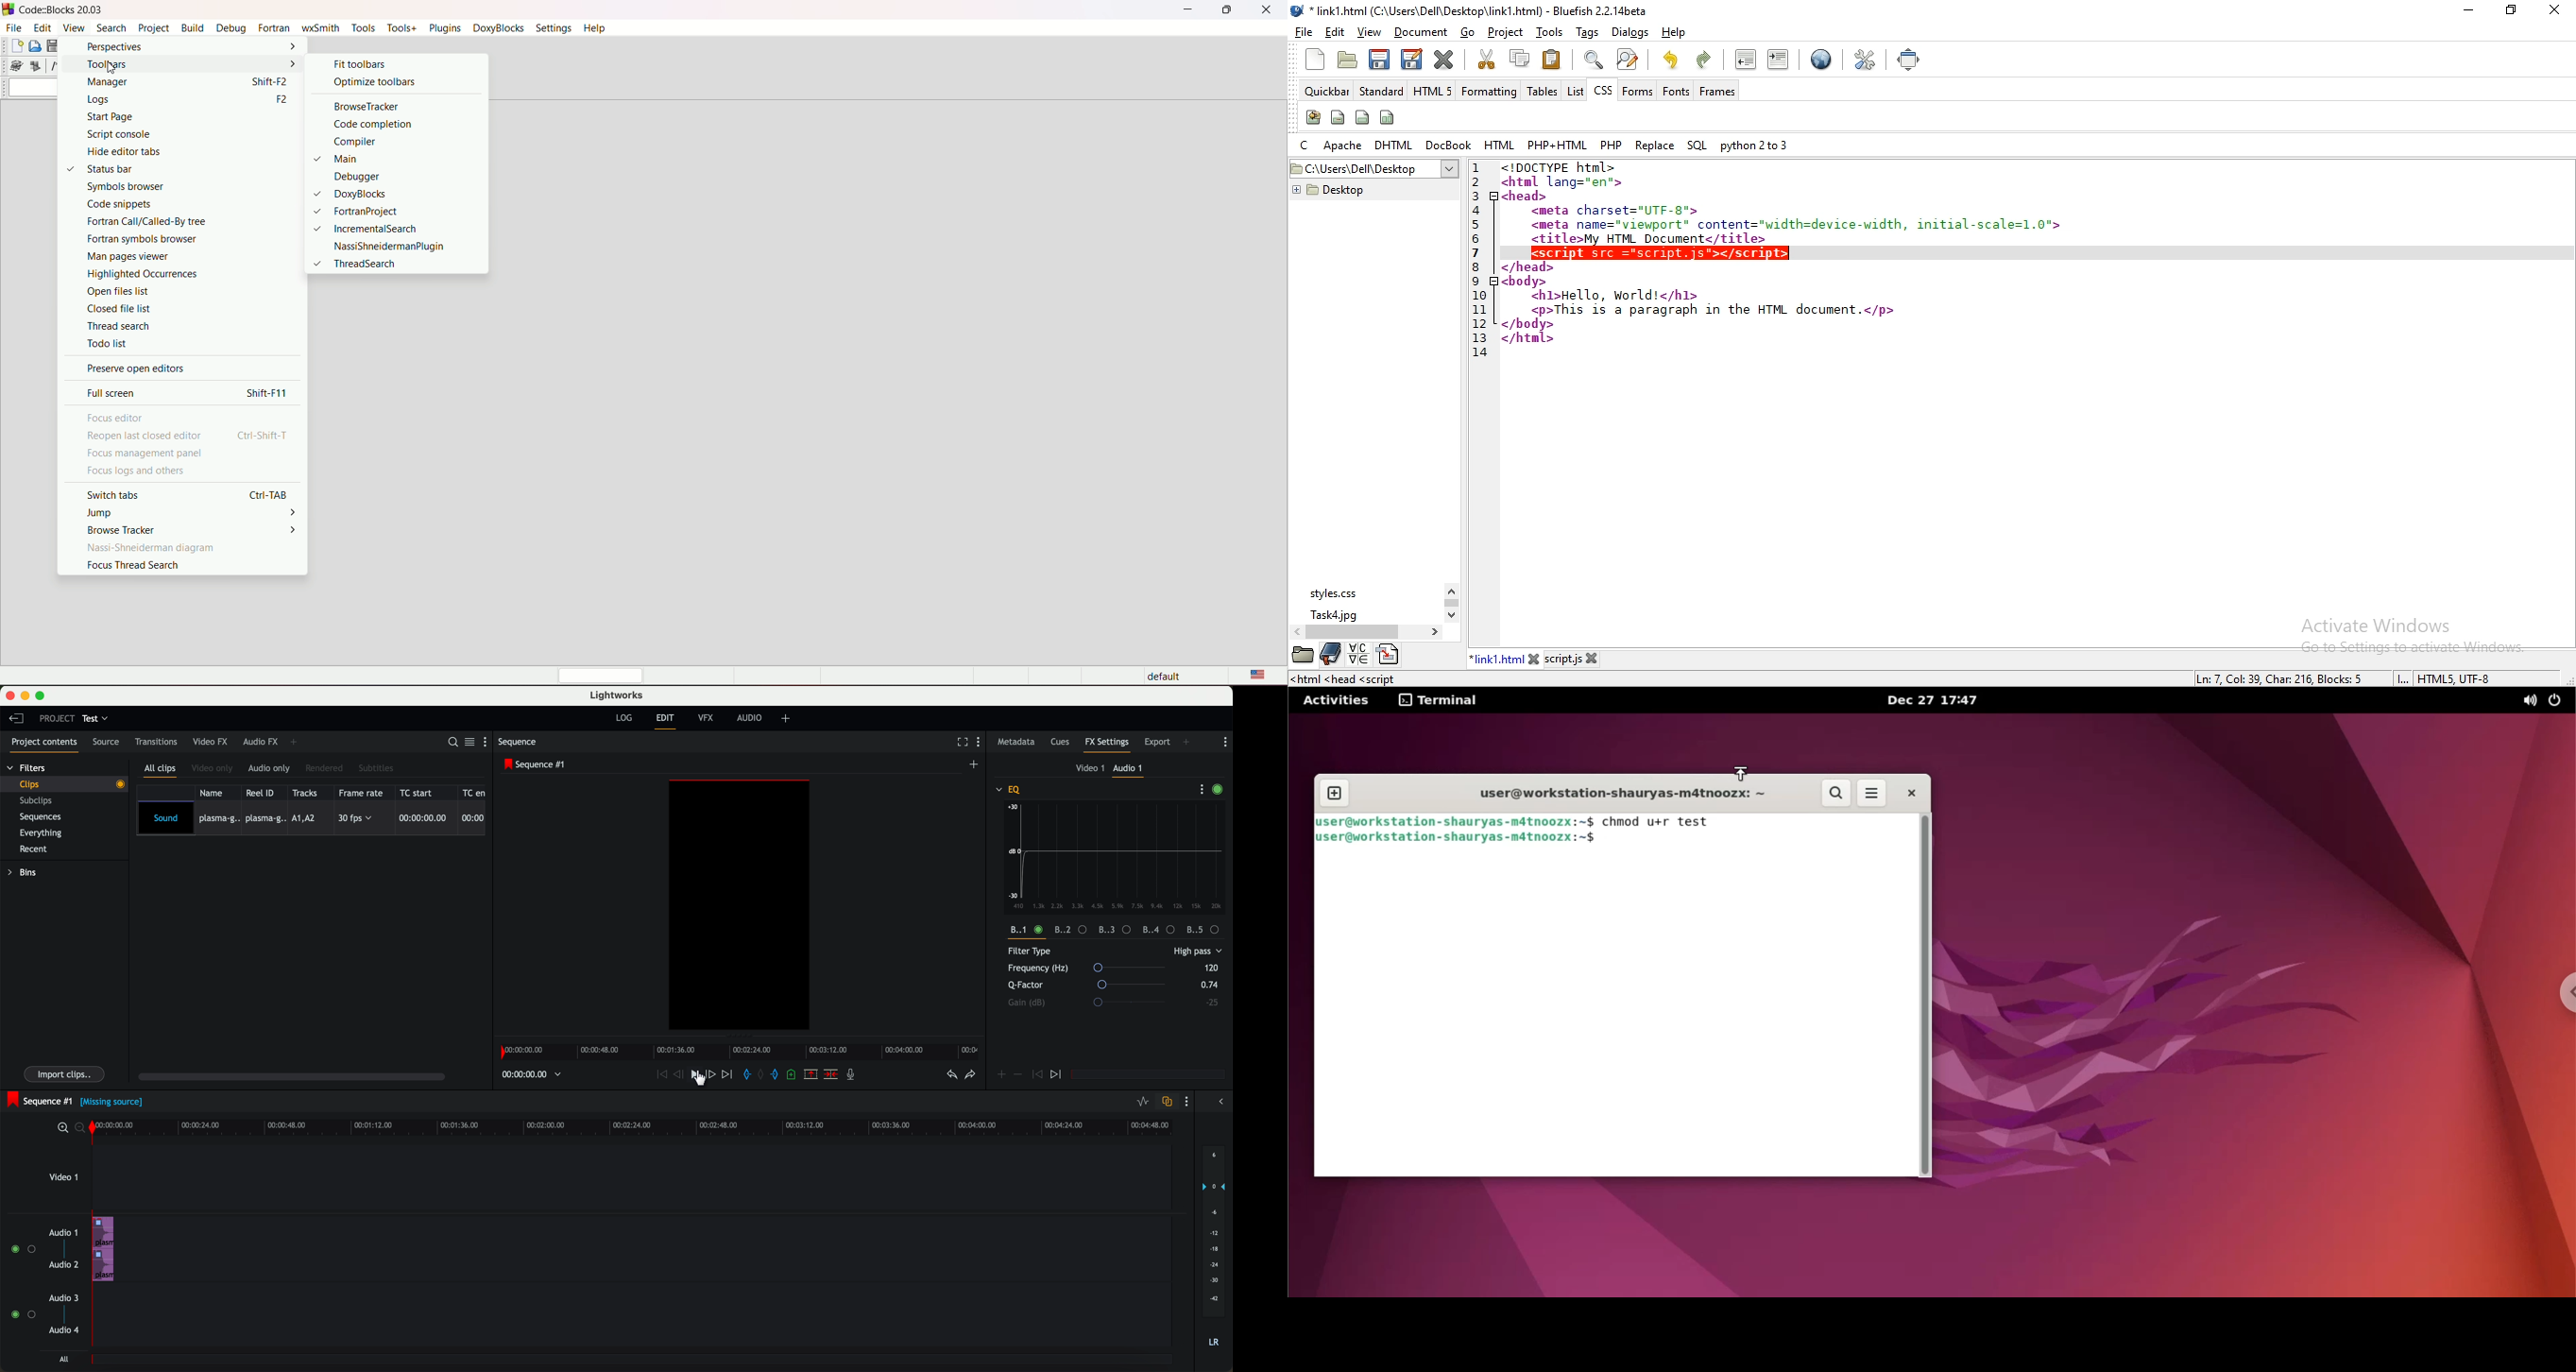  Describe the element at coordinates (400, 28) in the screenshot. I see `tools+` at that location.